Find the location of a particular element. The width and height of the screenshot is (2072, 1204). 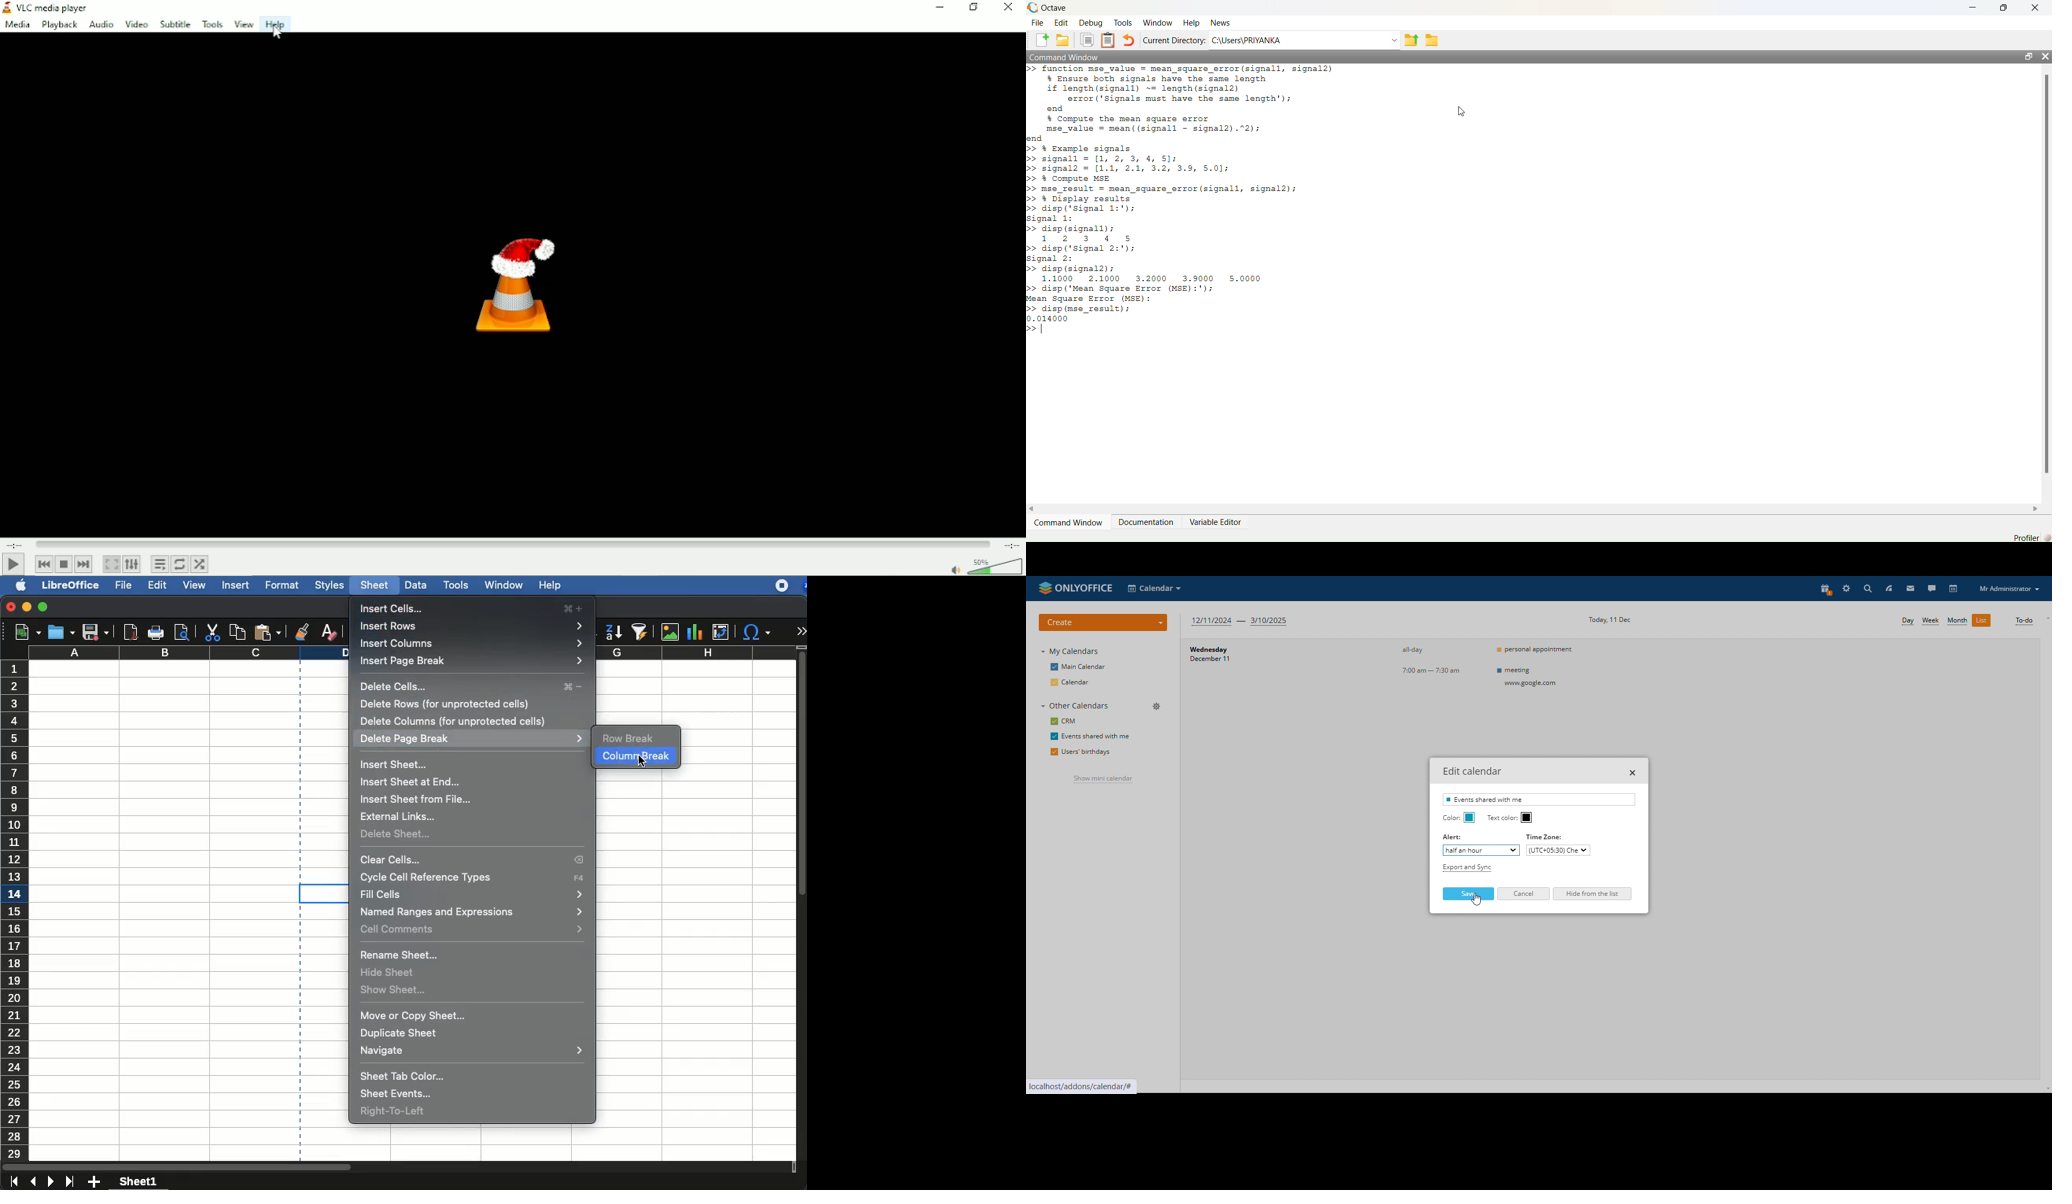

next three months is located at coordinates (1241, 622).